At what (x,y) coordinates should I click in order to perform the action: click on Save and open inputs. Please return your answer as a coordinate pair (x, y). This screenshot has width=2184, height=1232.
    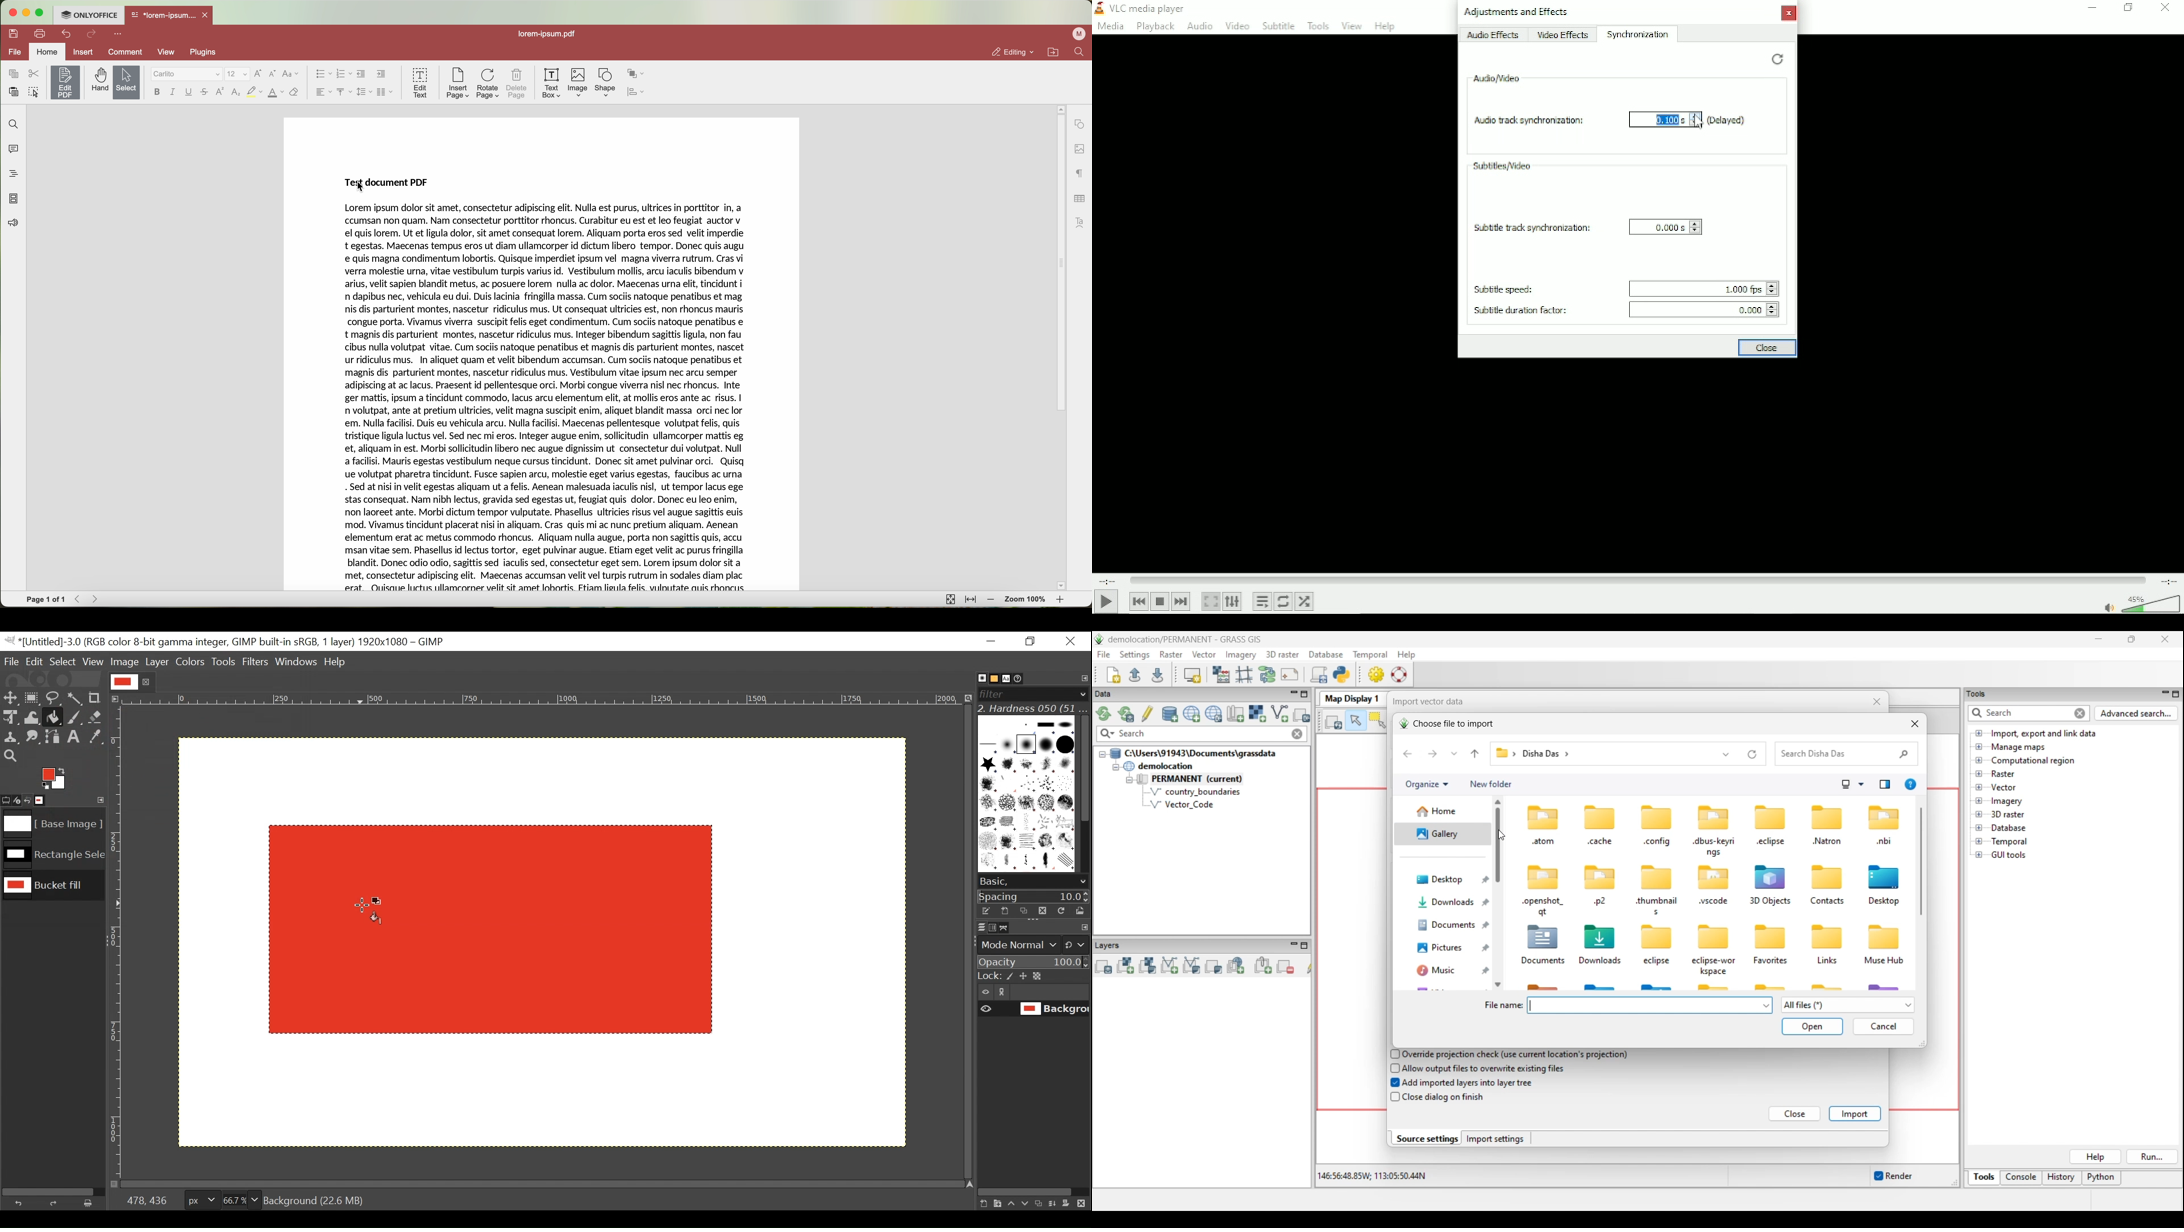
    Looking at the image, I should click on (1812, 1027).